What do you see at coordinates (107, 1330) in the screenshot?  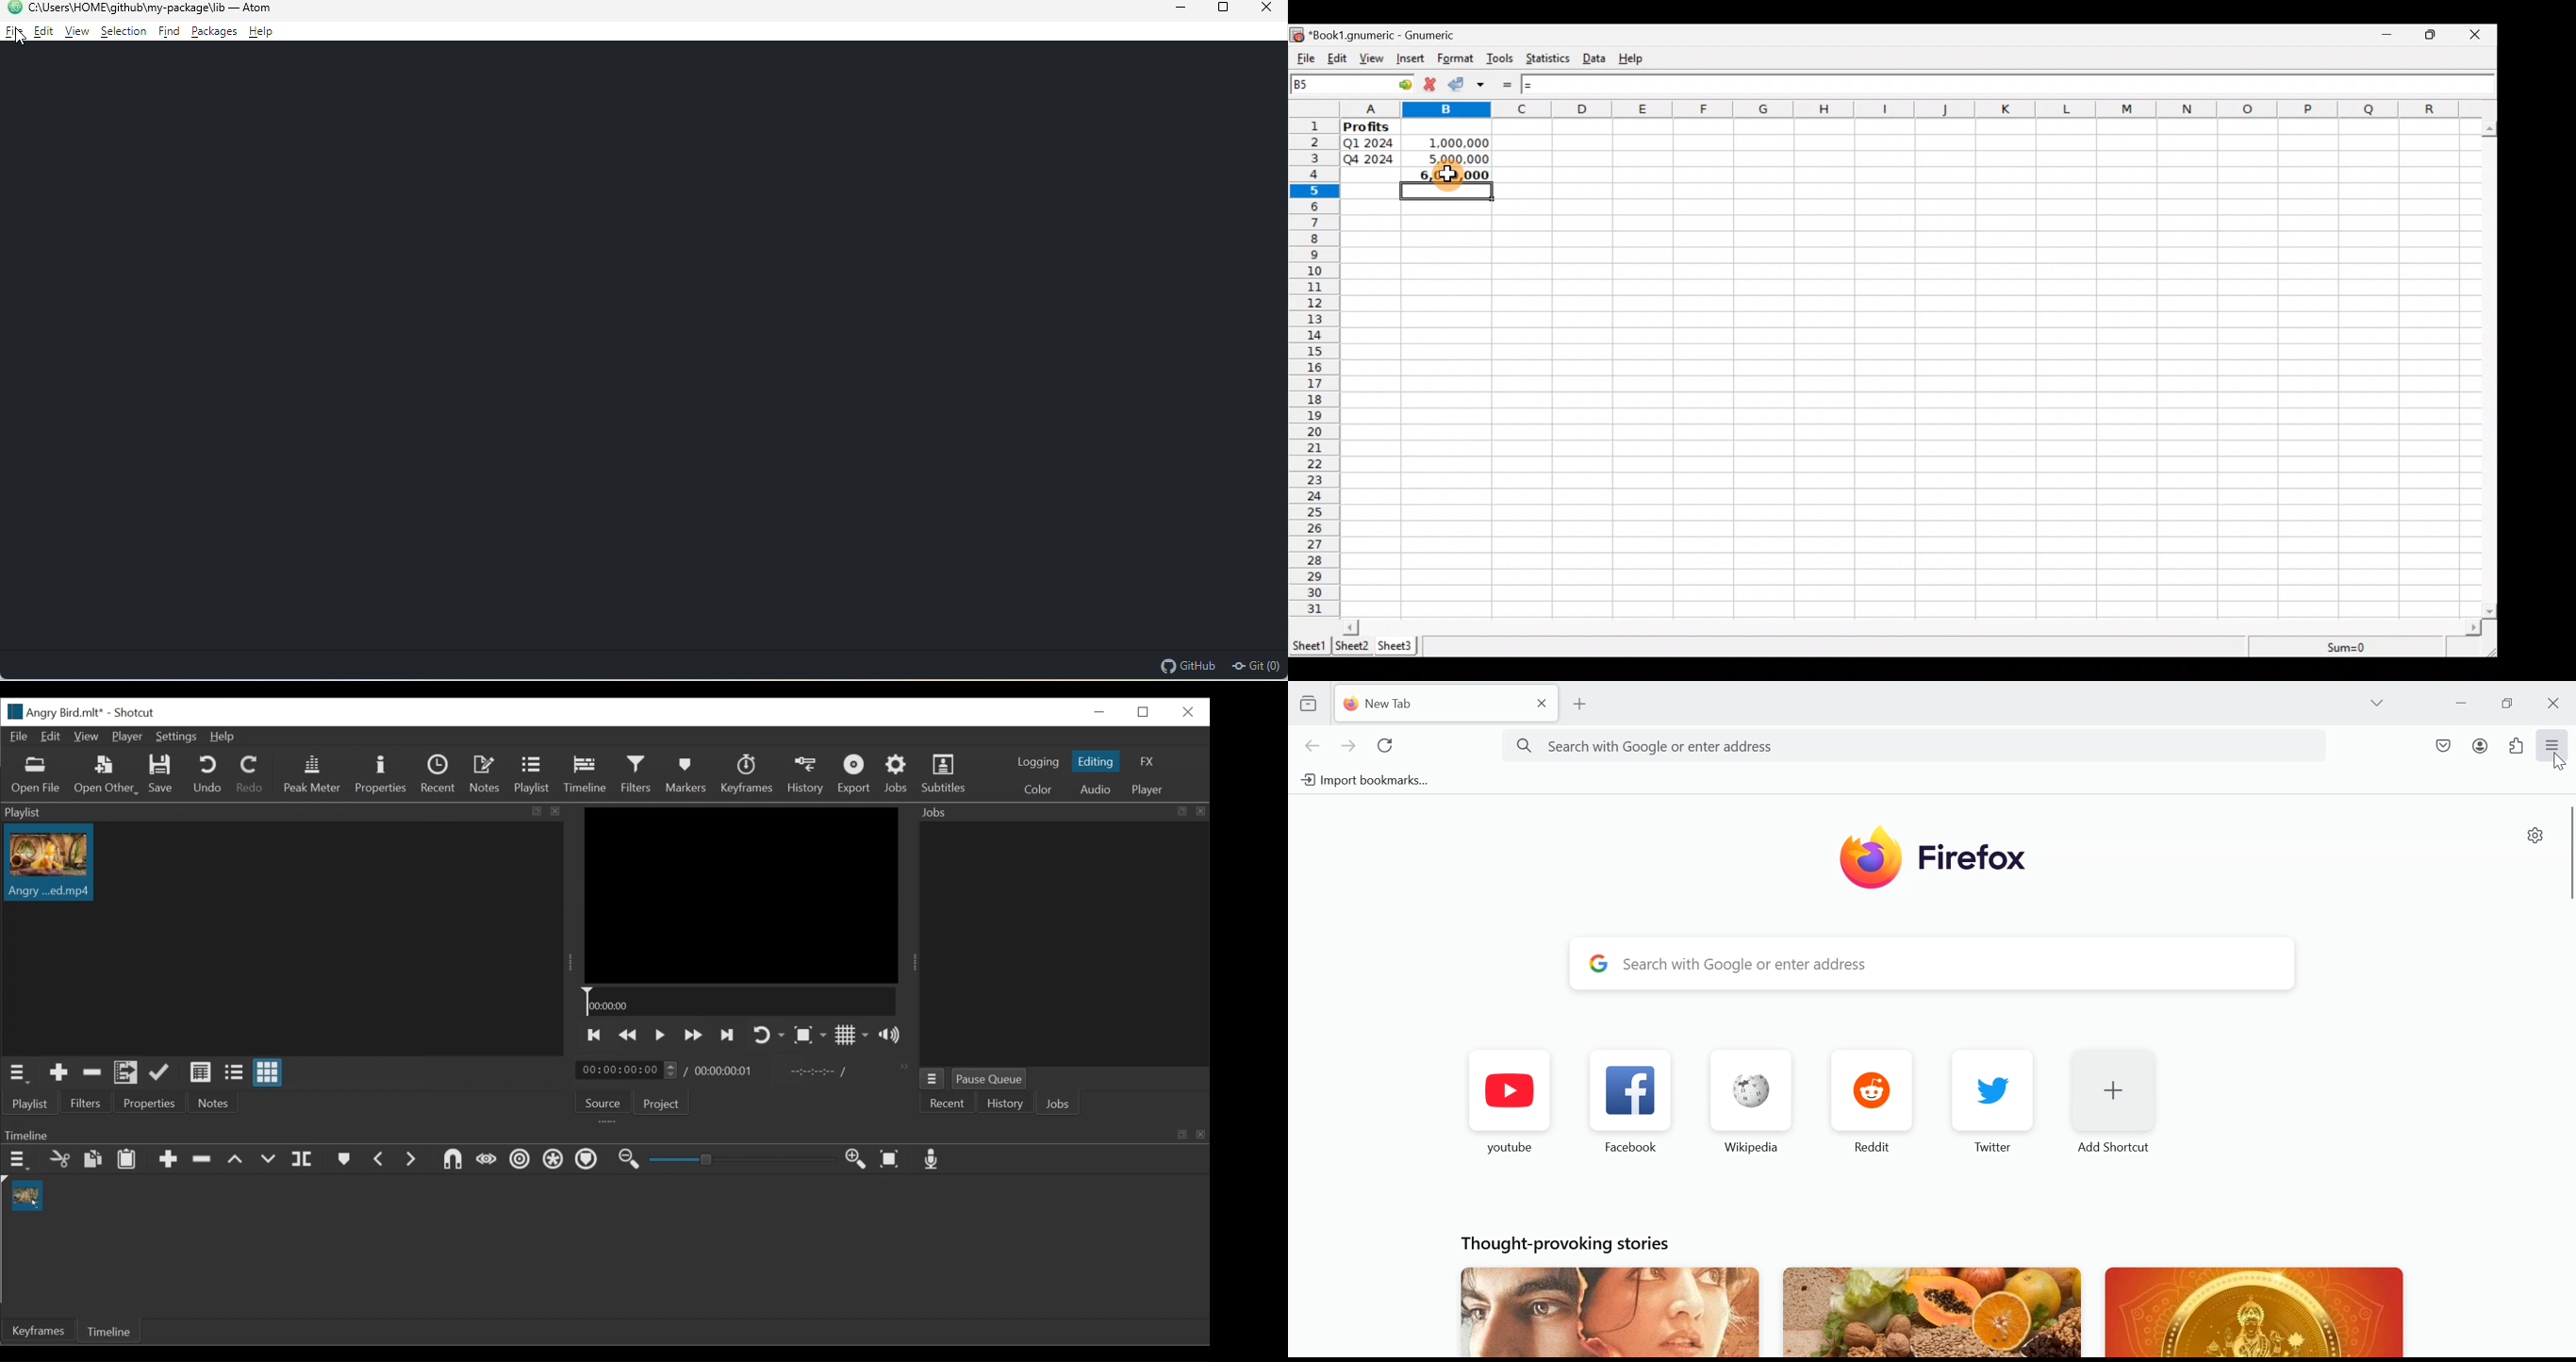 I see `Timeline` at bounding box center [107, 1330].